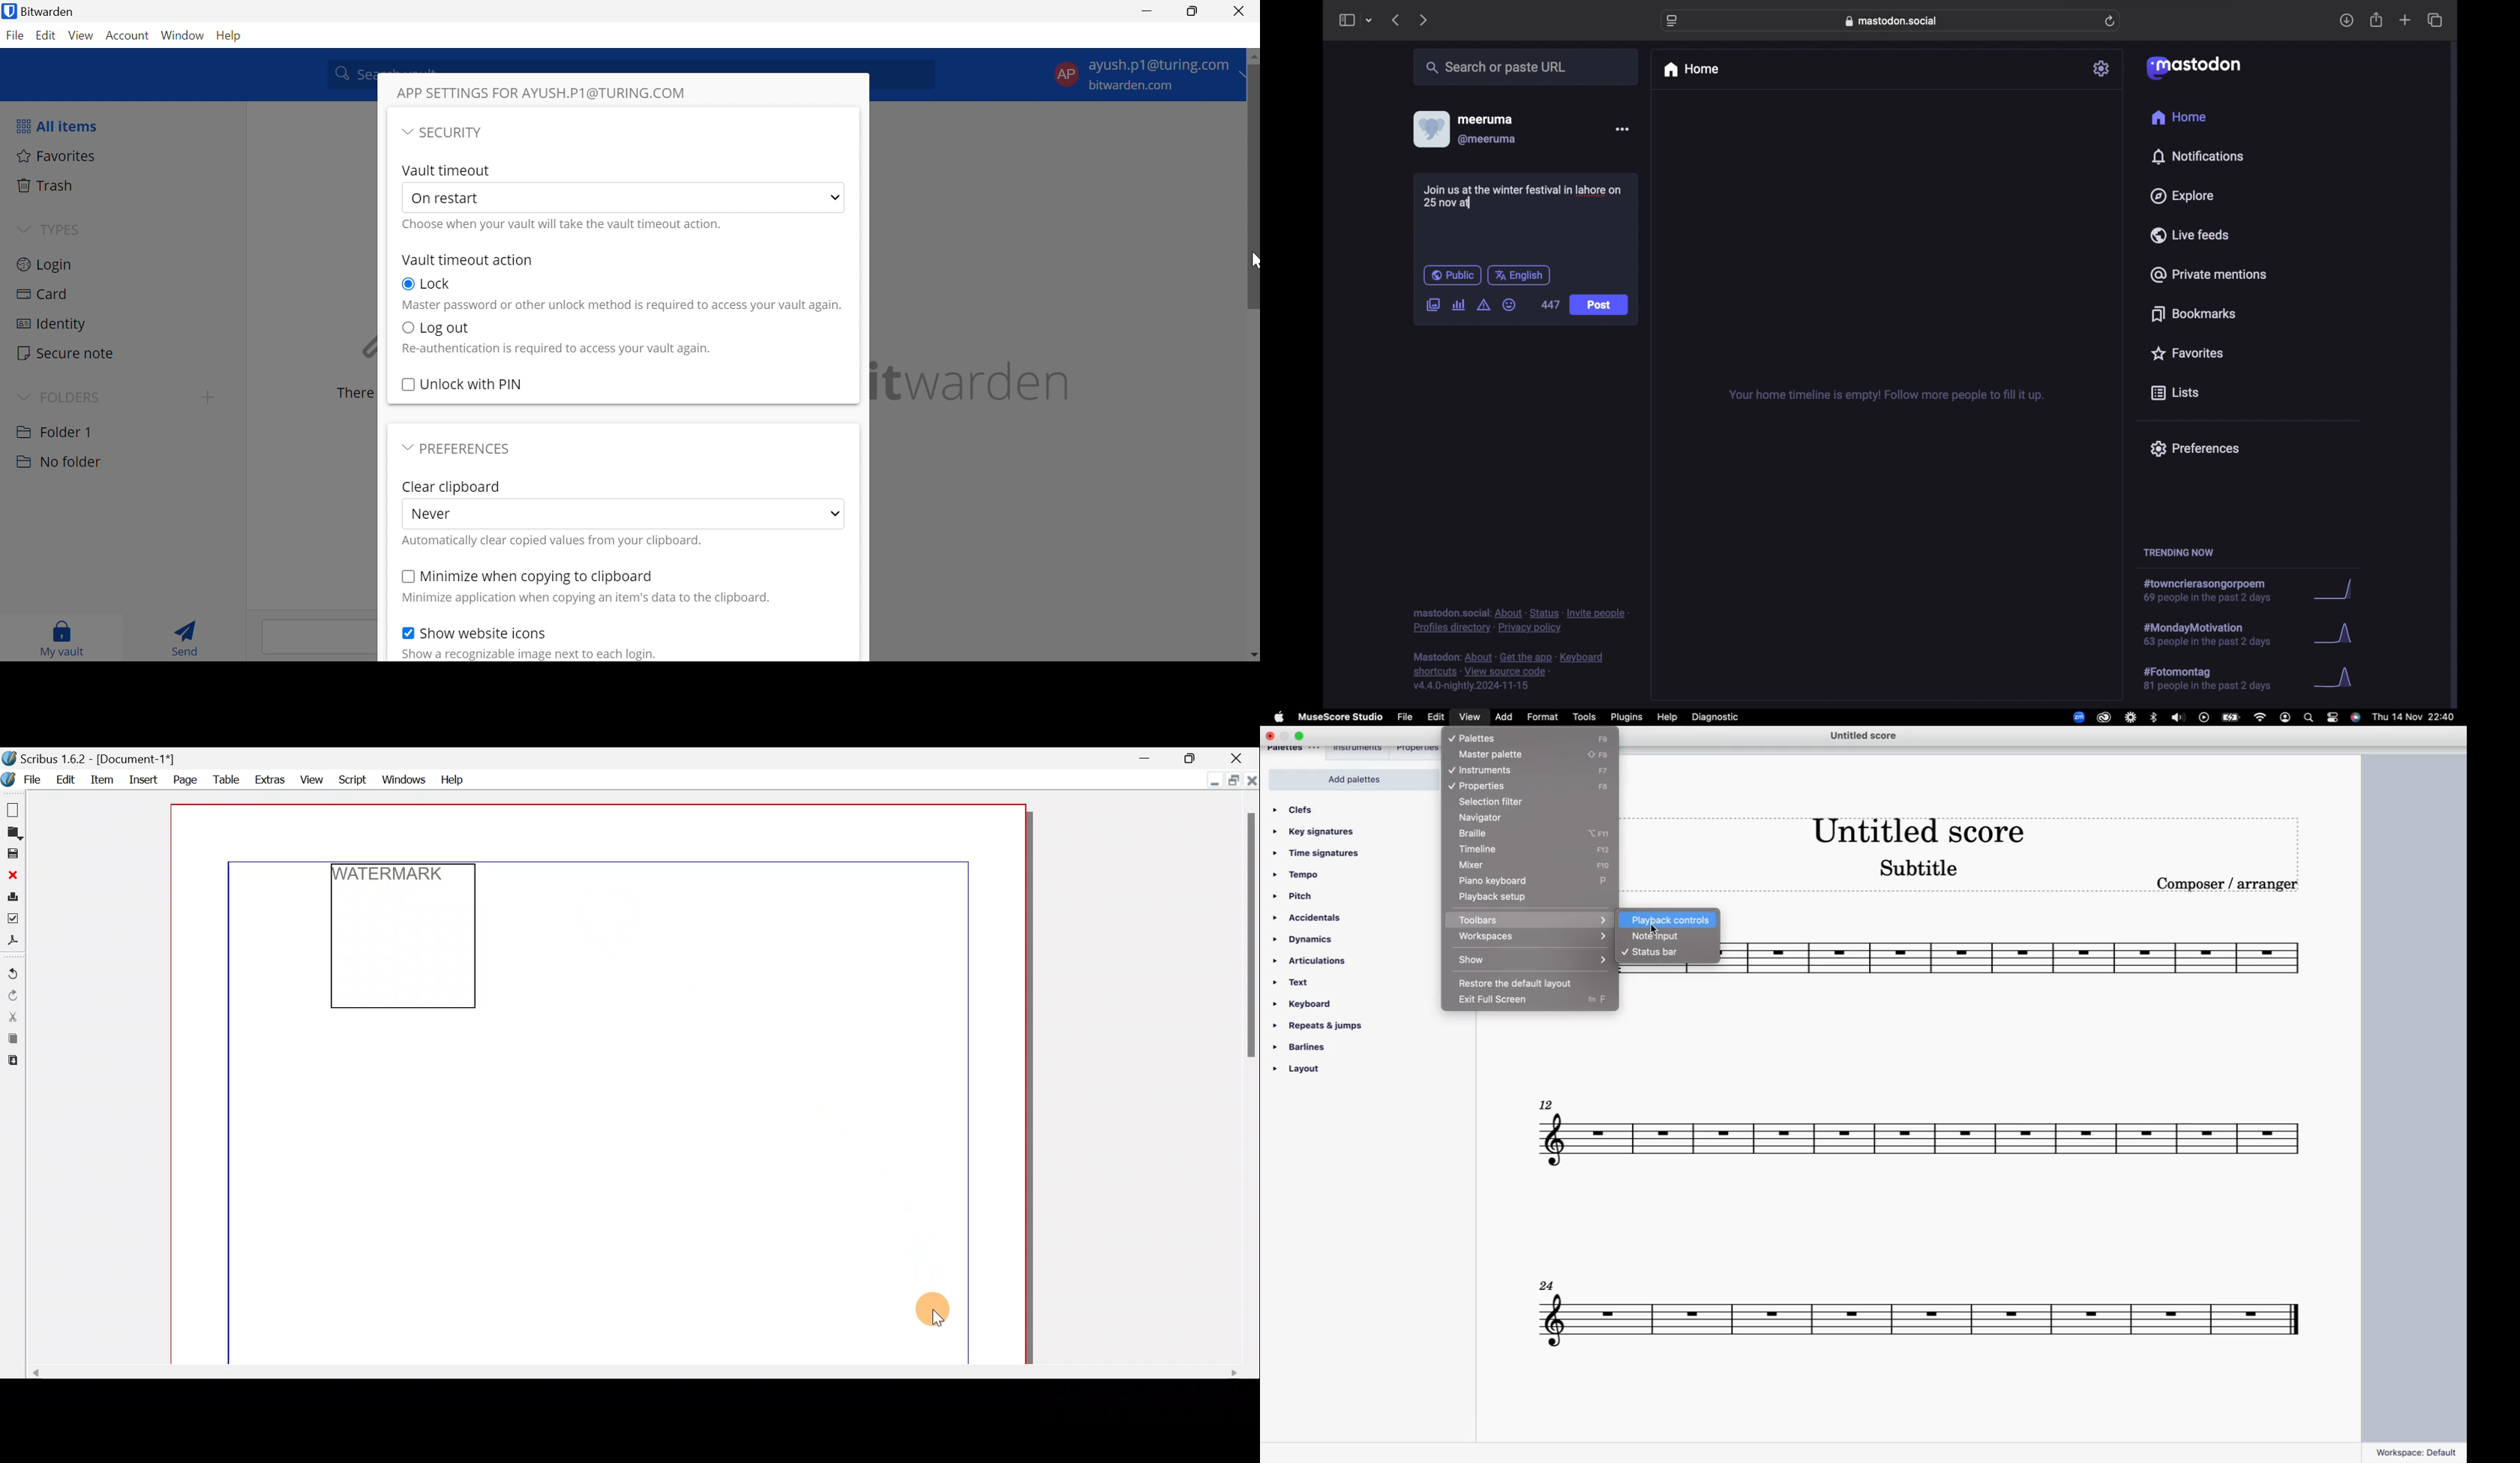 The image size is (2520, 1484). Describe the element at coordinates (1232, 779) in the screenshot. I see `Maximise` at that location.